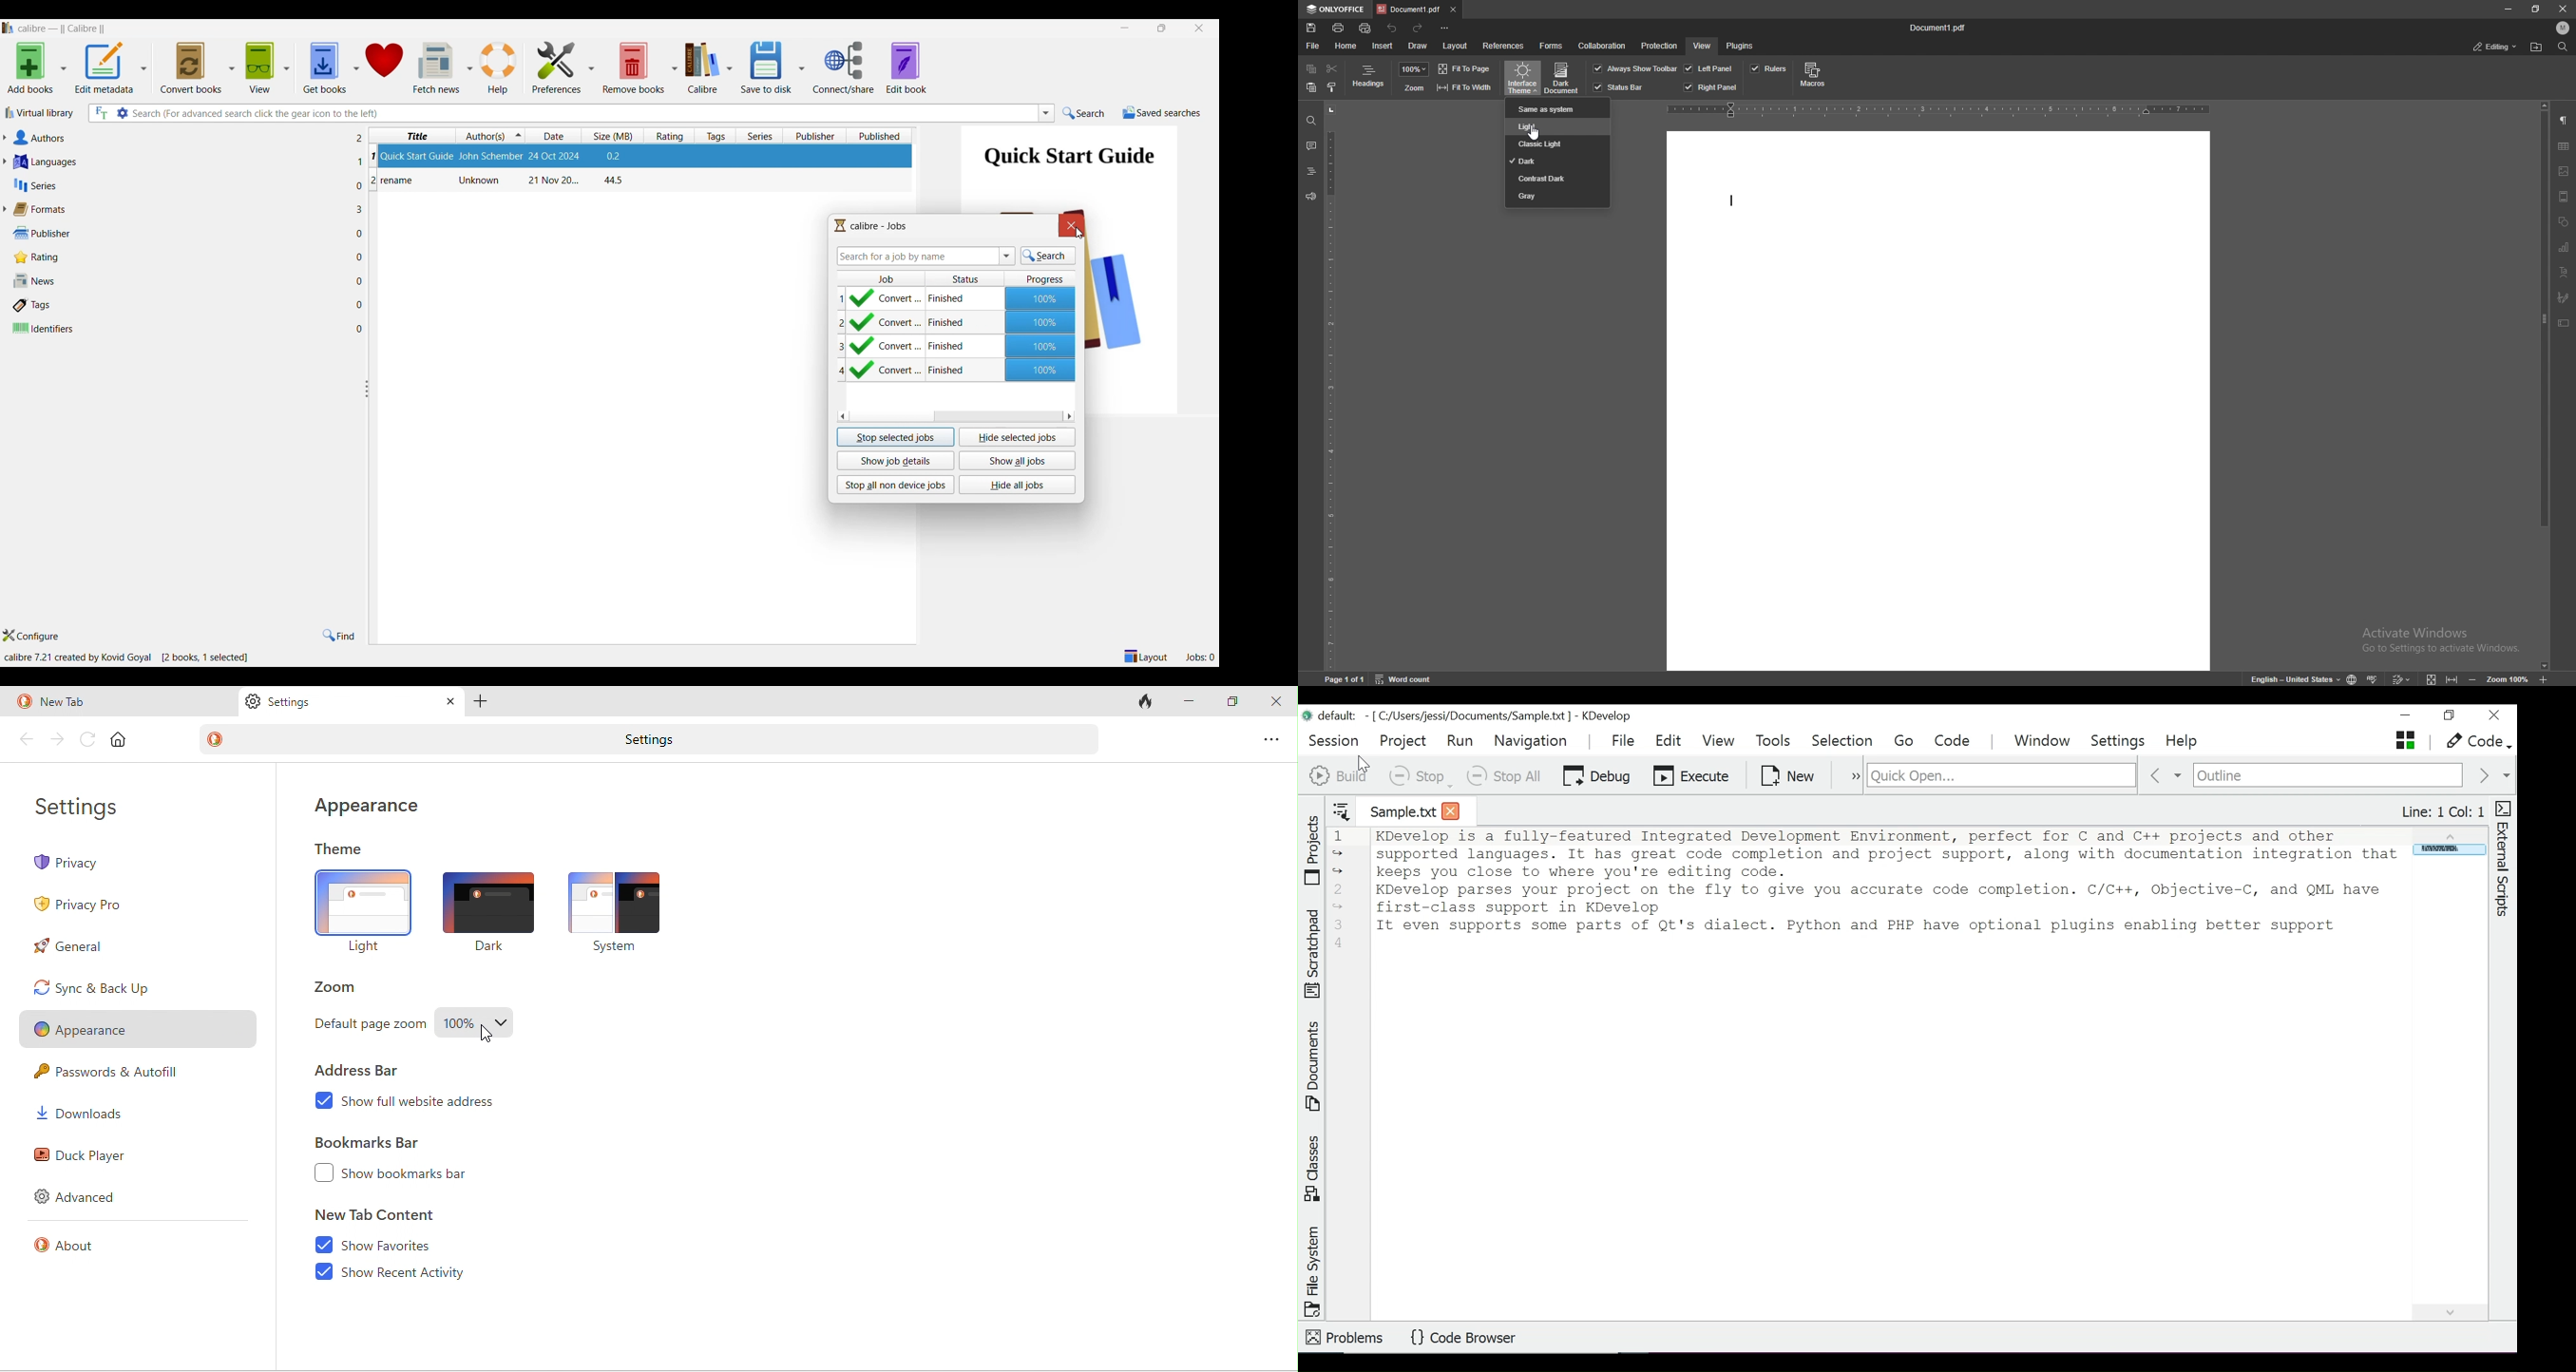  Describe the element at coordinates (1368, 78) in the screenshot. I see `headings` at that location.